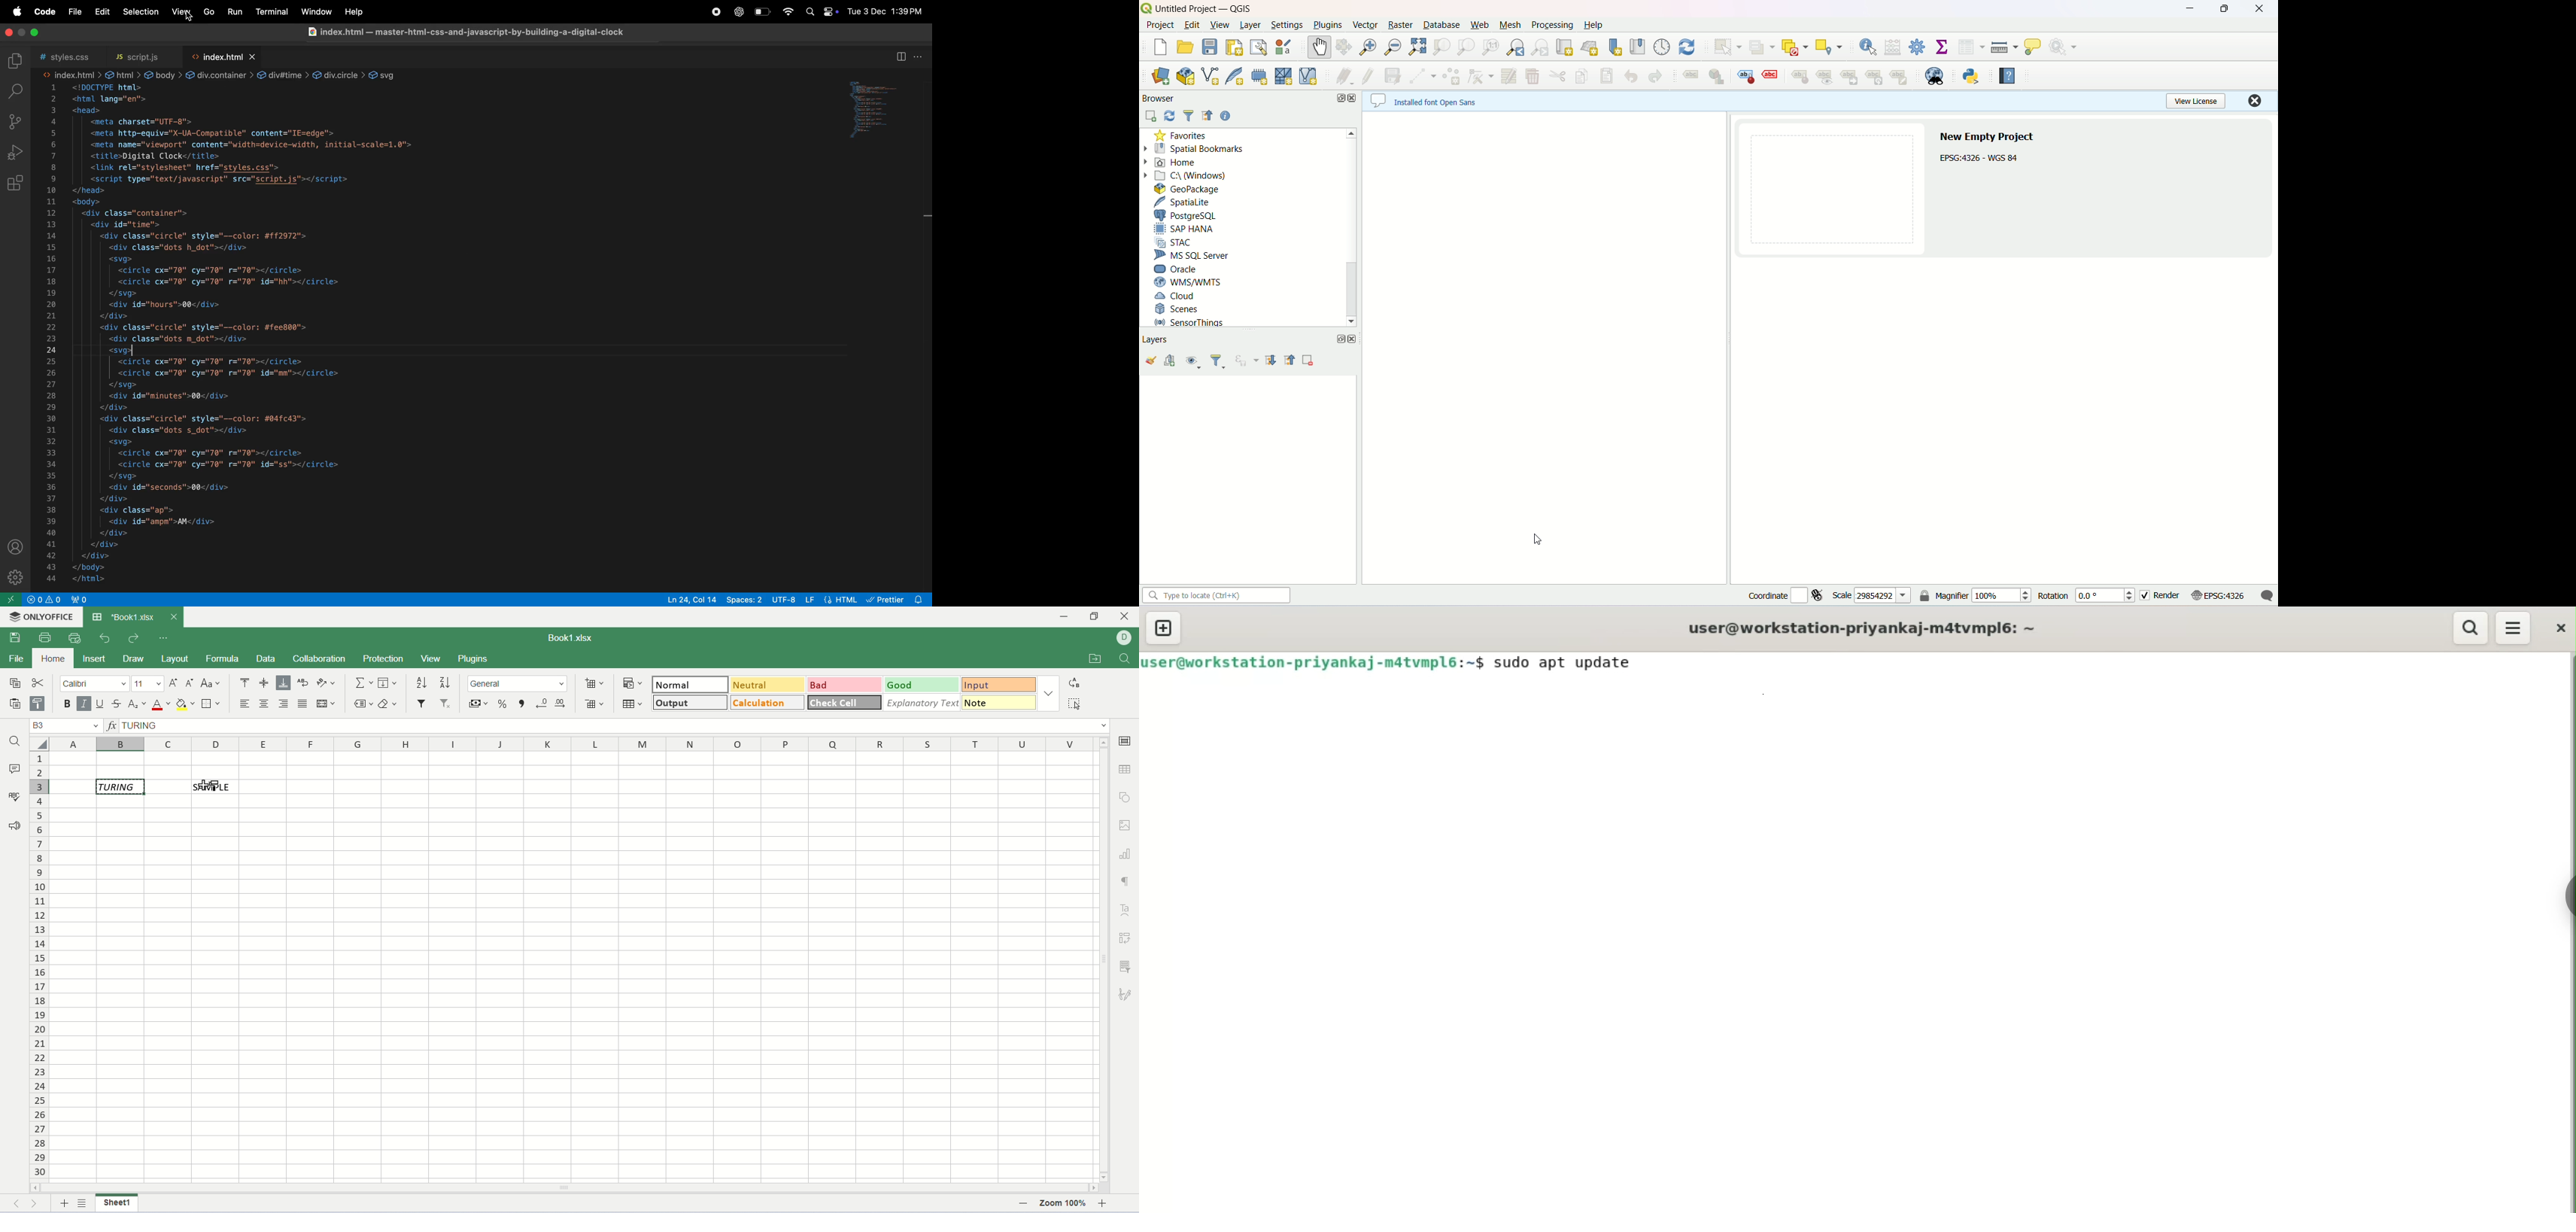  What do you see at coordinates (1827, 78) in the screenshot?
I see `show/hide labels and diagram` at bounding box center [1827, 78].